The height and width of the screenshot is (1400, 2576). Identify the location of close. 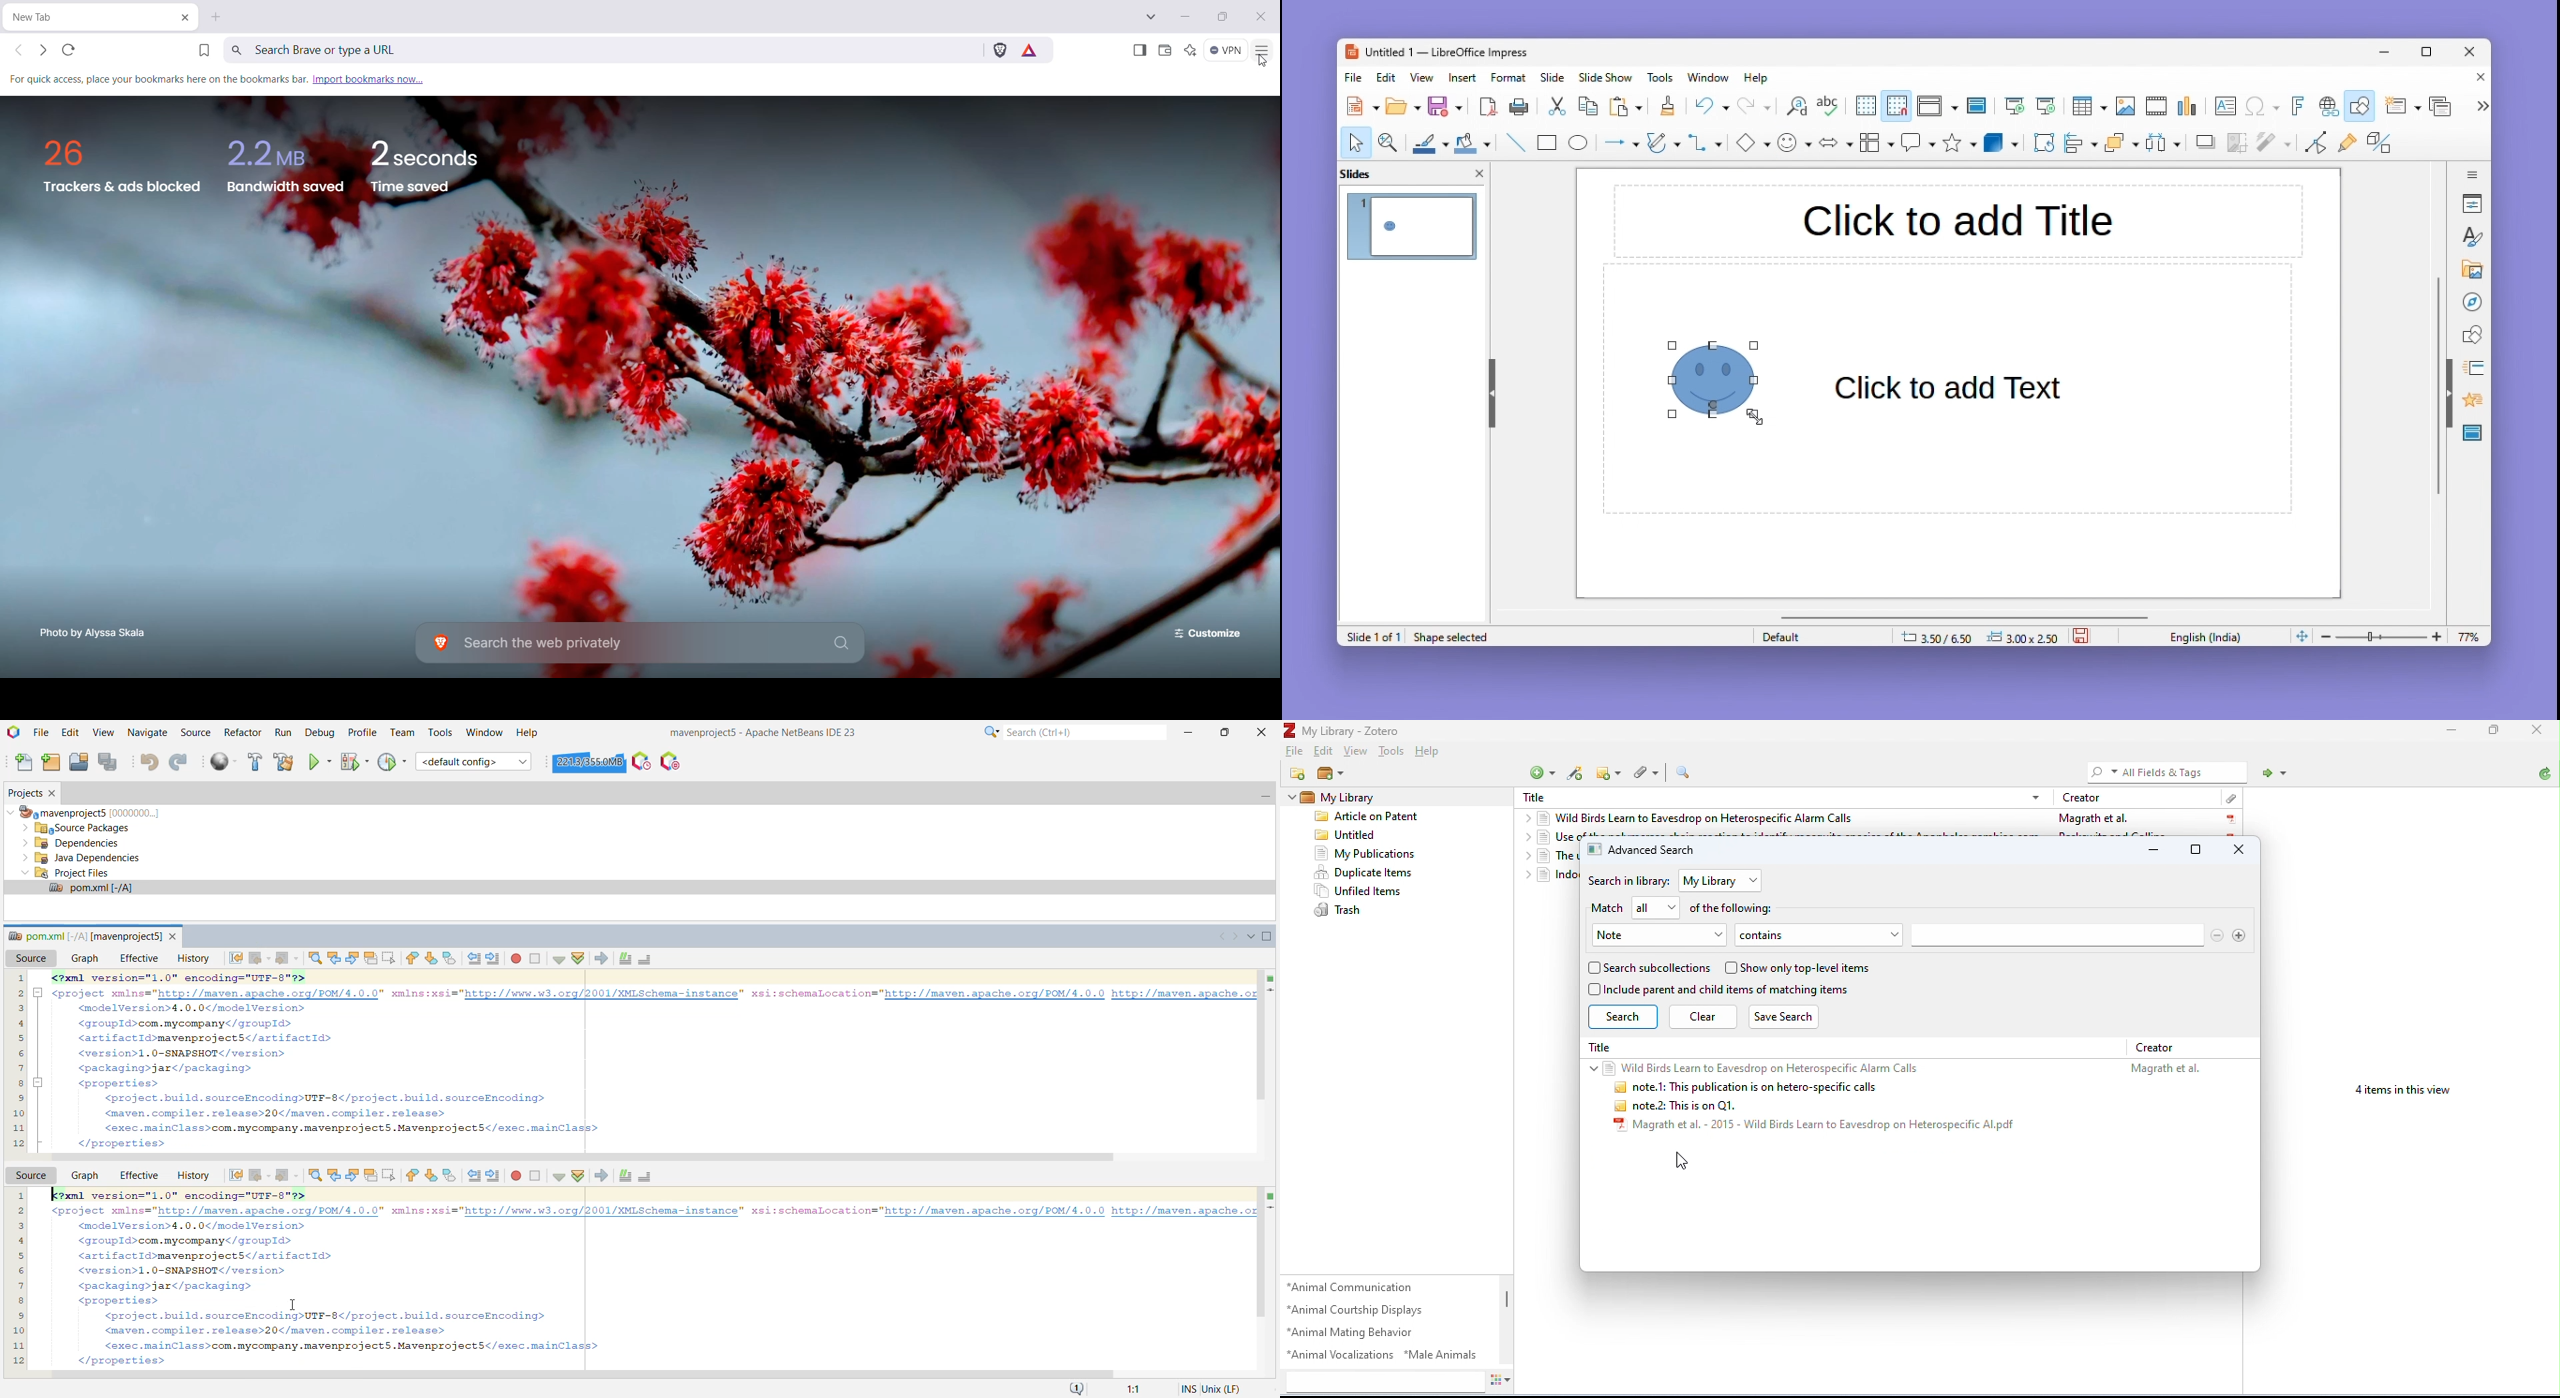
(2240, 850).